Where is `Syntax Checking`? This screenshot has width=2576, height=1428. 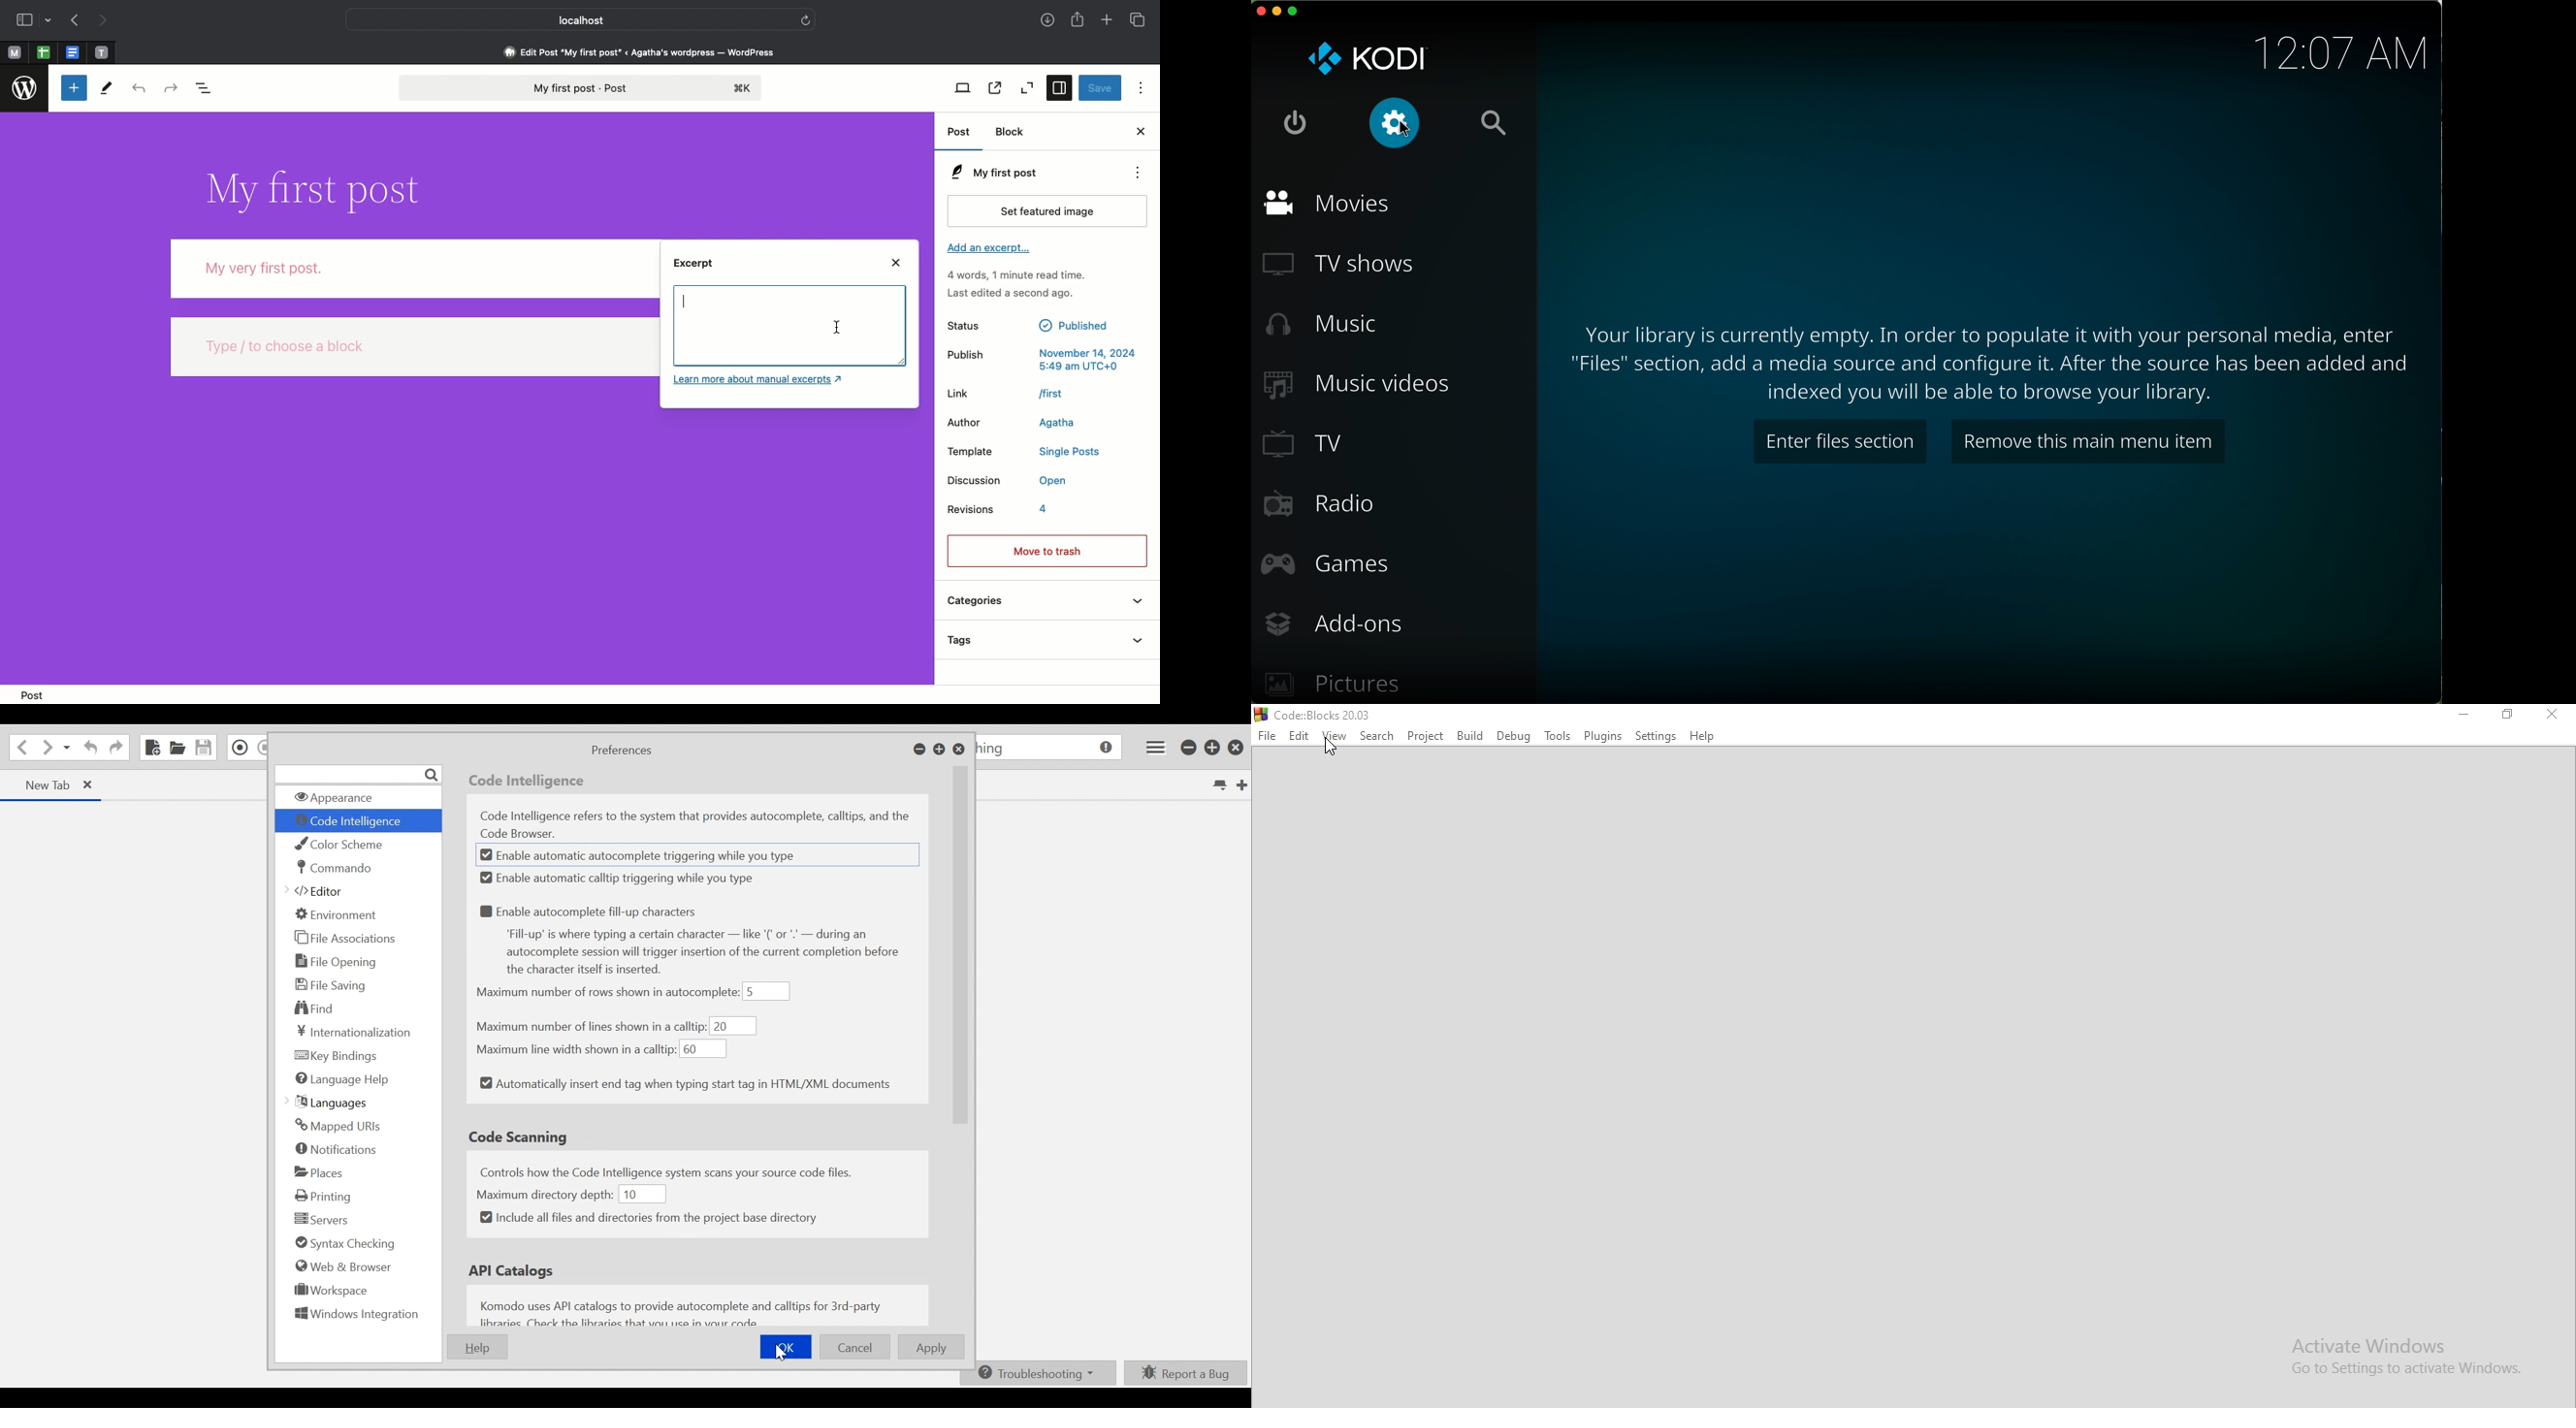 Syntax Checking is located at coordinates (342, 1244).